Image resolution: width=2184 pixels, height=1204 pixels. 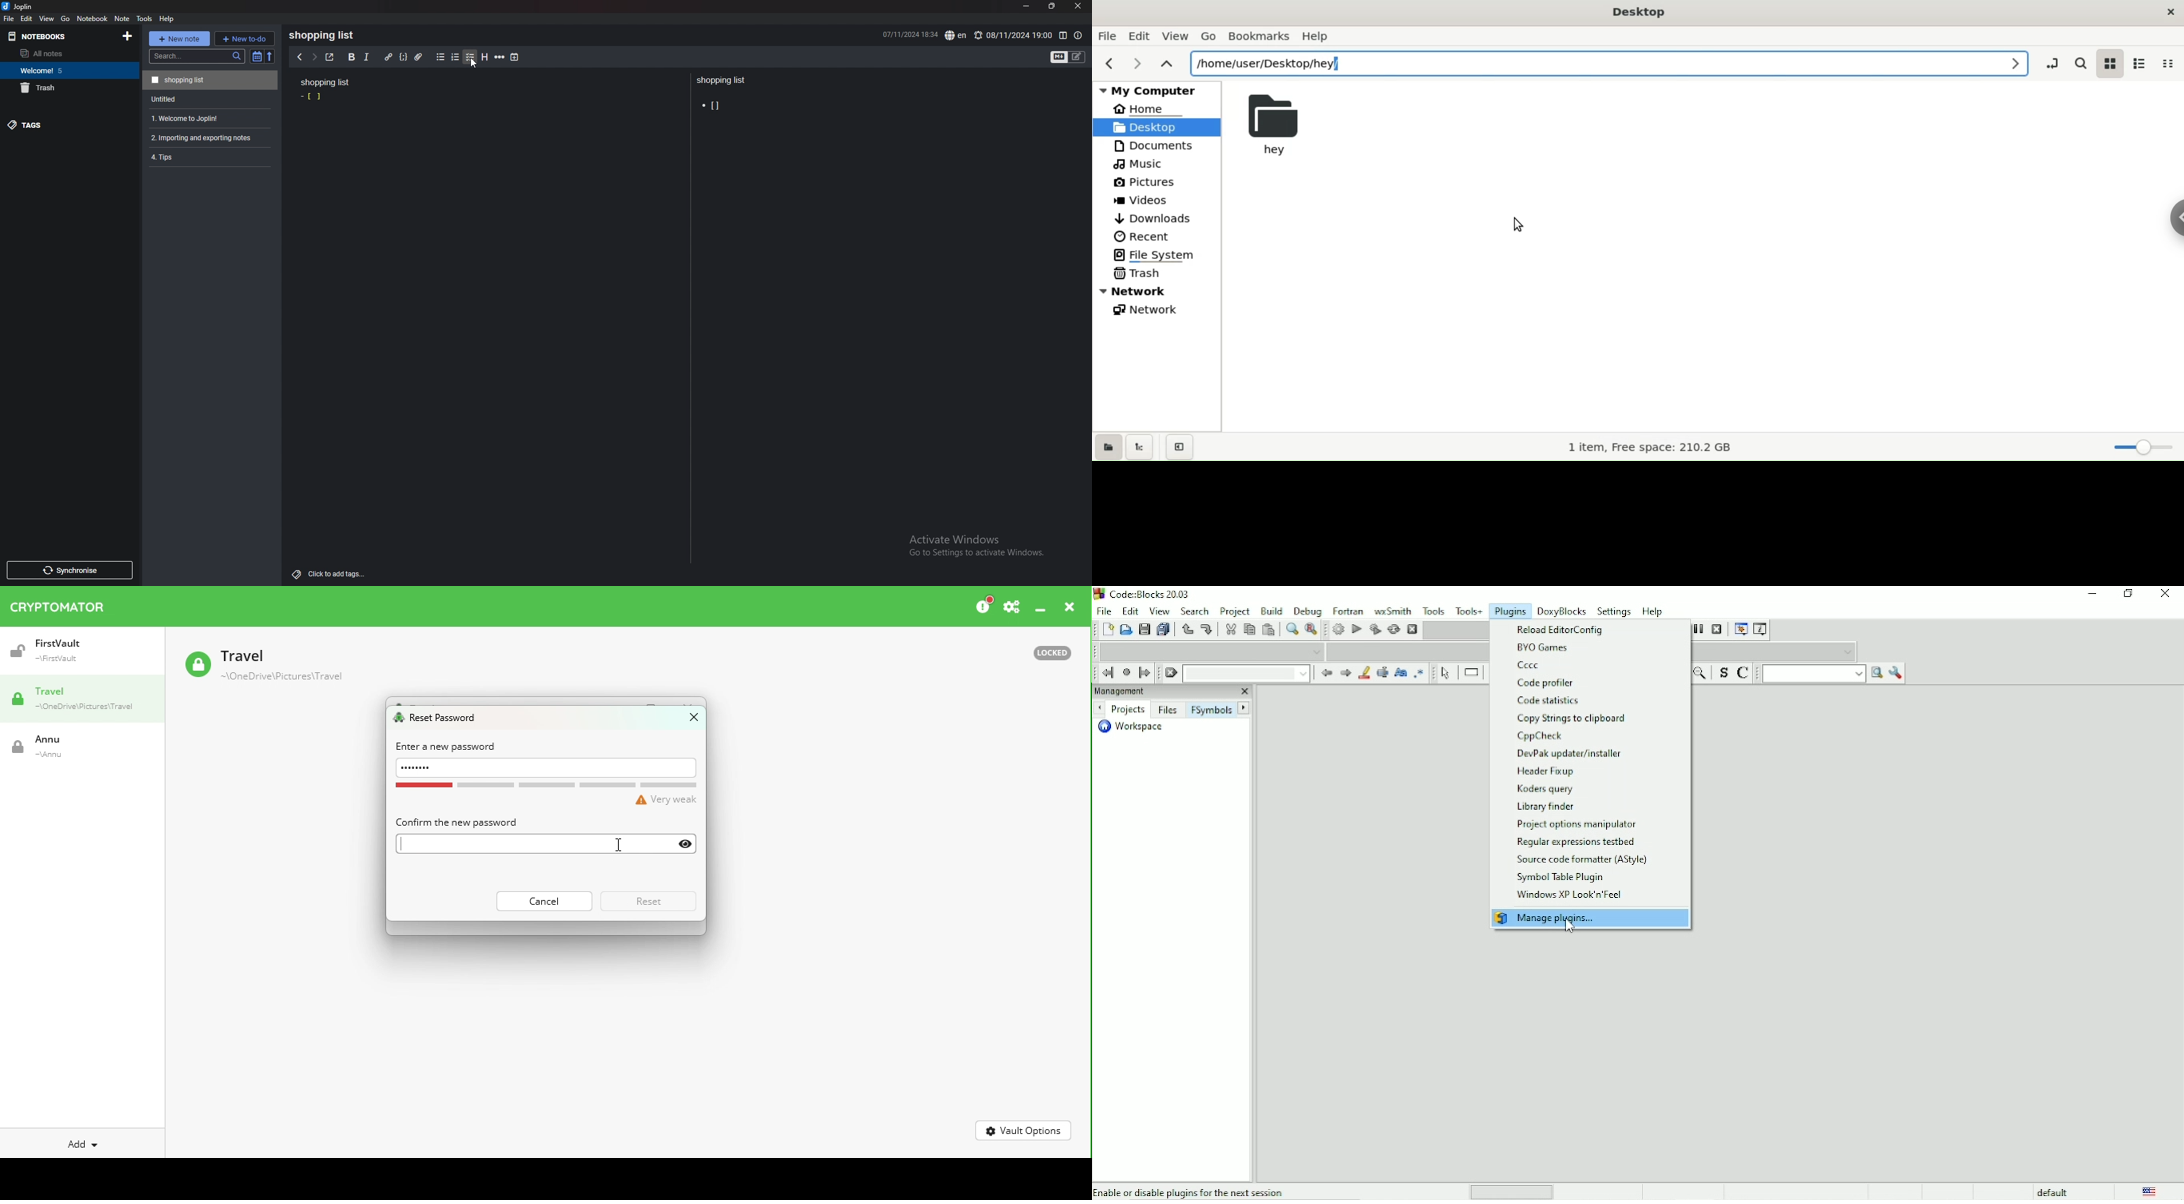 What do you see at coordinates (1876, 674) in the screenshot?
I see `Run search` at bounding box center [1876, 674].